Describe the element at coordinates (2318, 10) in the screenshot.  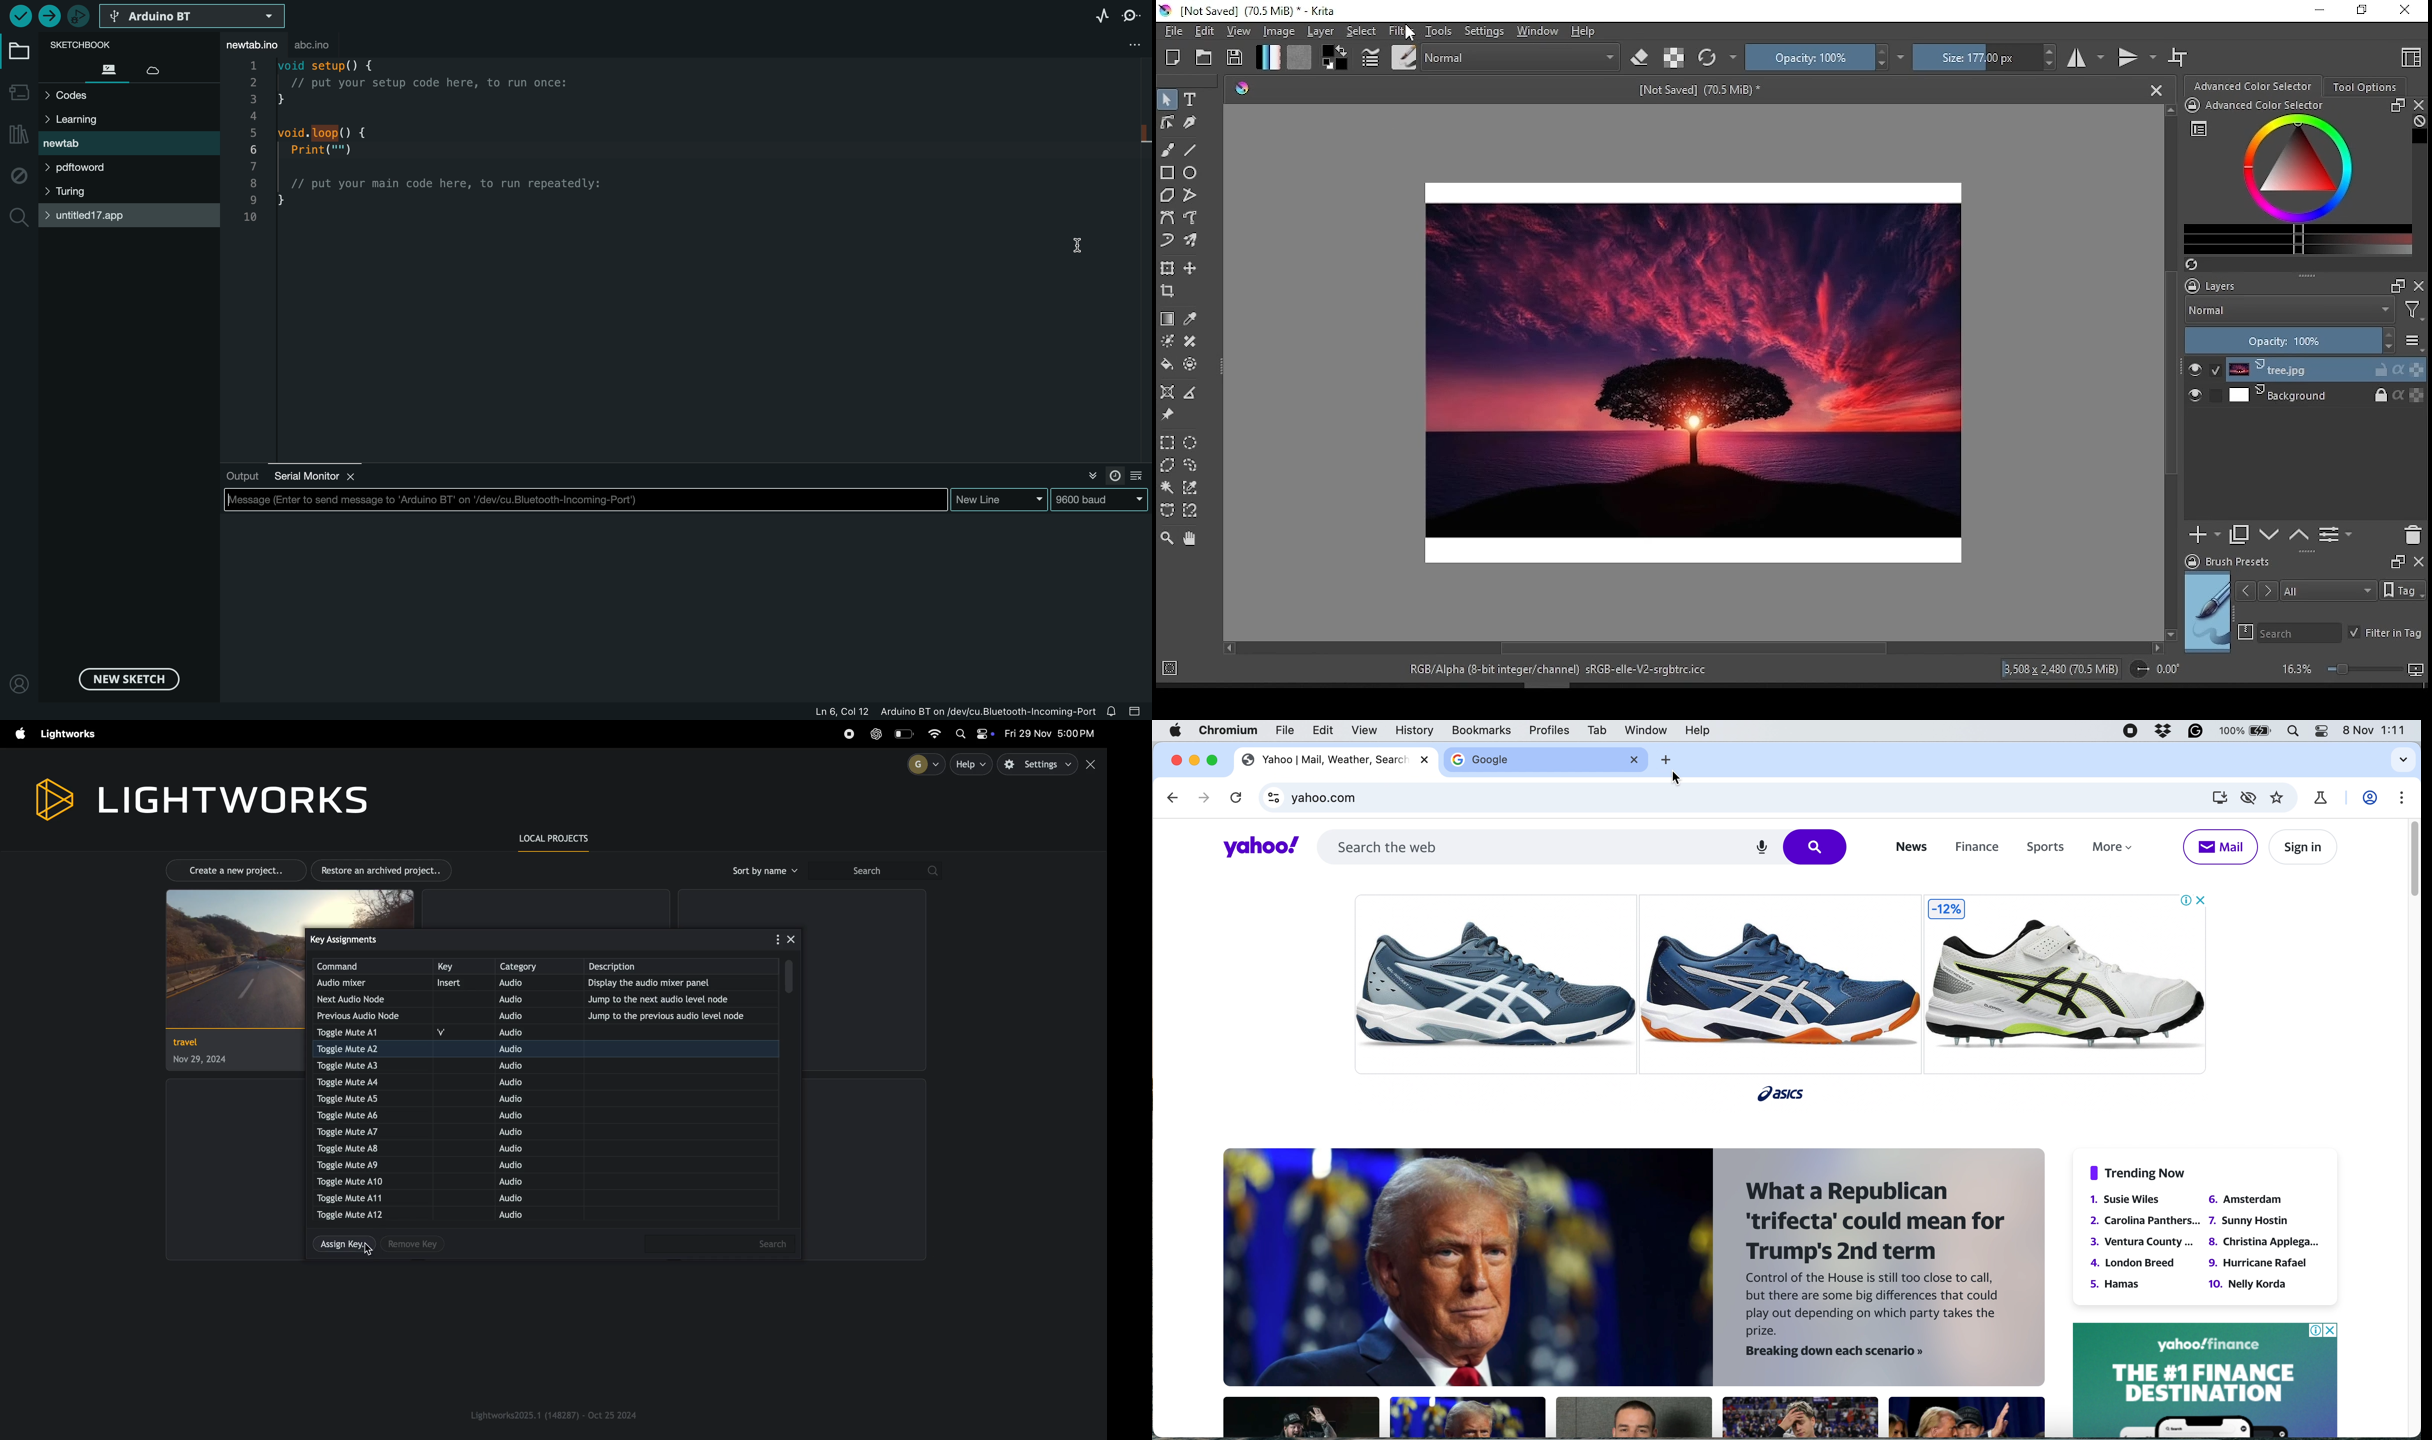
I see `minimize` at that location.